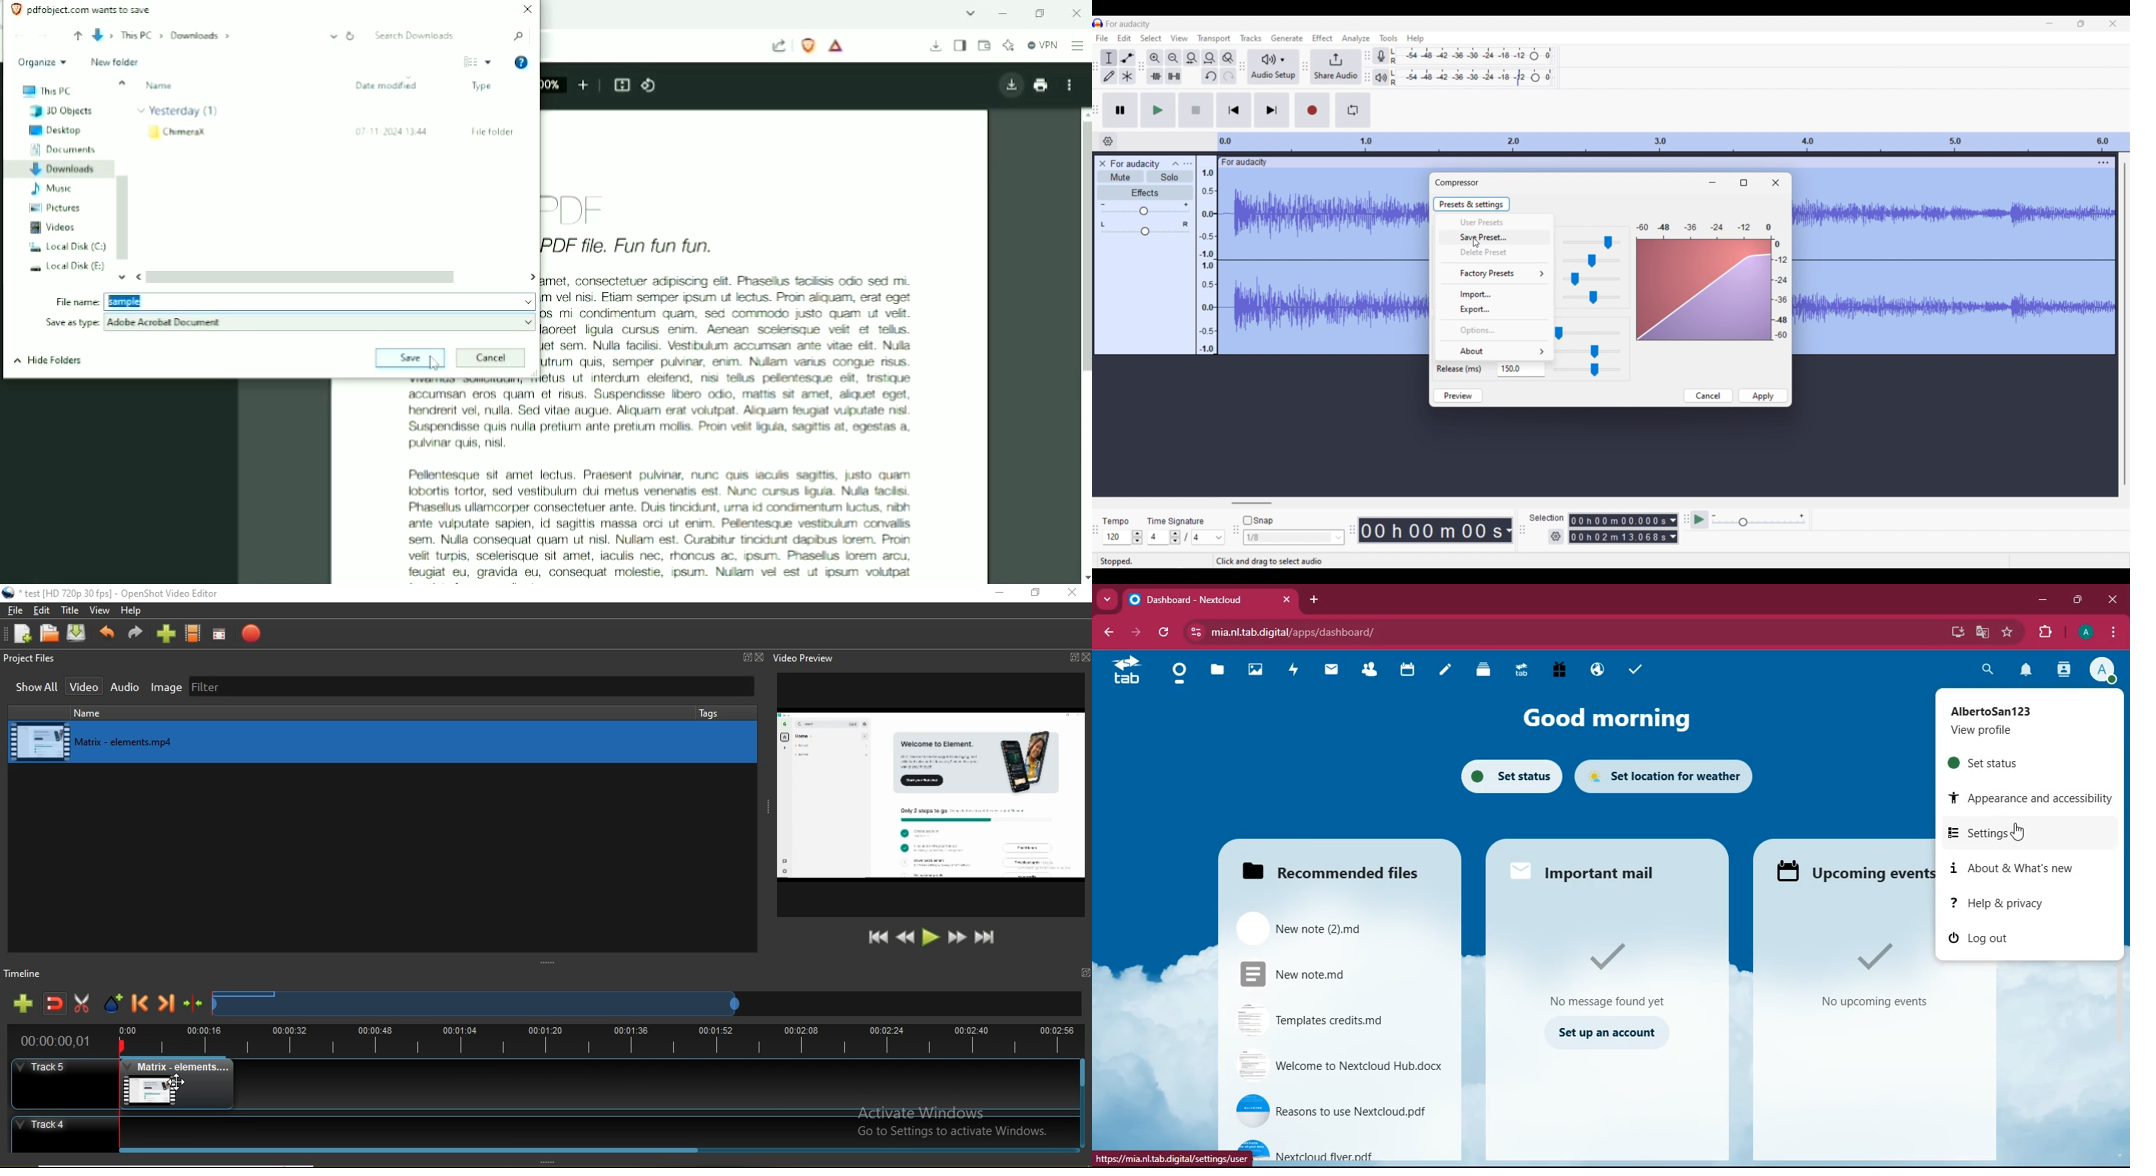 Image resolution: width=2156 pixels, height=1176 pixels. What do you see at coordinates (43, 35) in the screenshot?
I see `Forward` at bounding box center [43, 35].